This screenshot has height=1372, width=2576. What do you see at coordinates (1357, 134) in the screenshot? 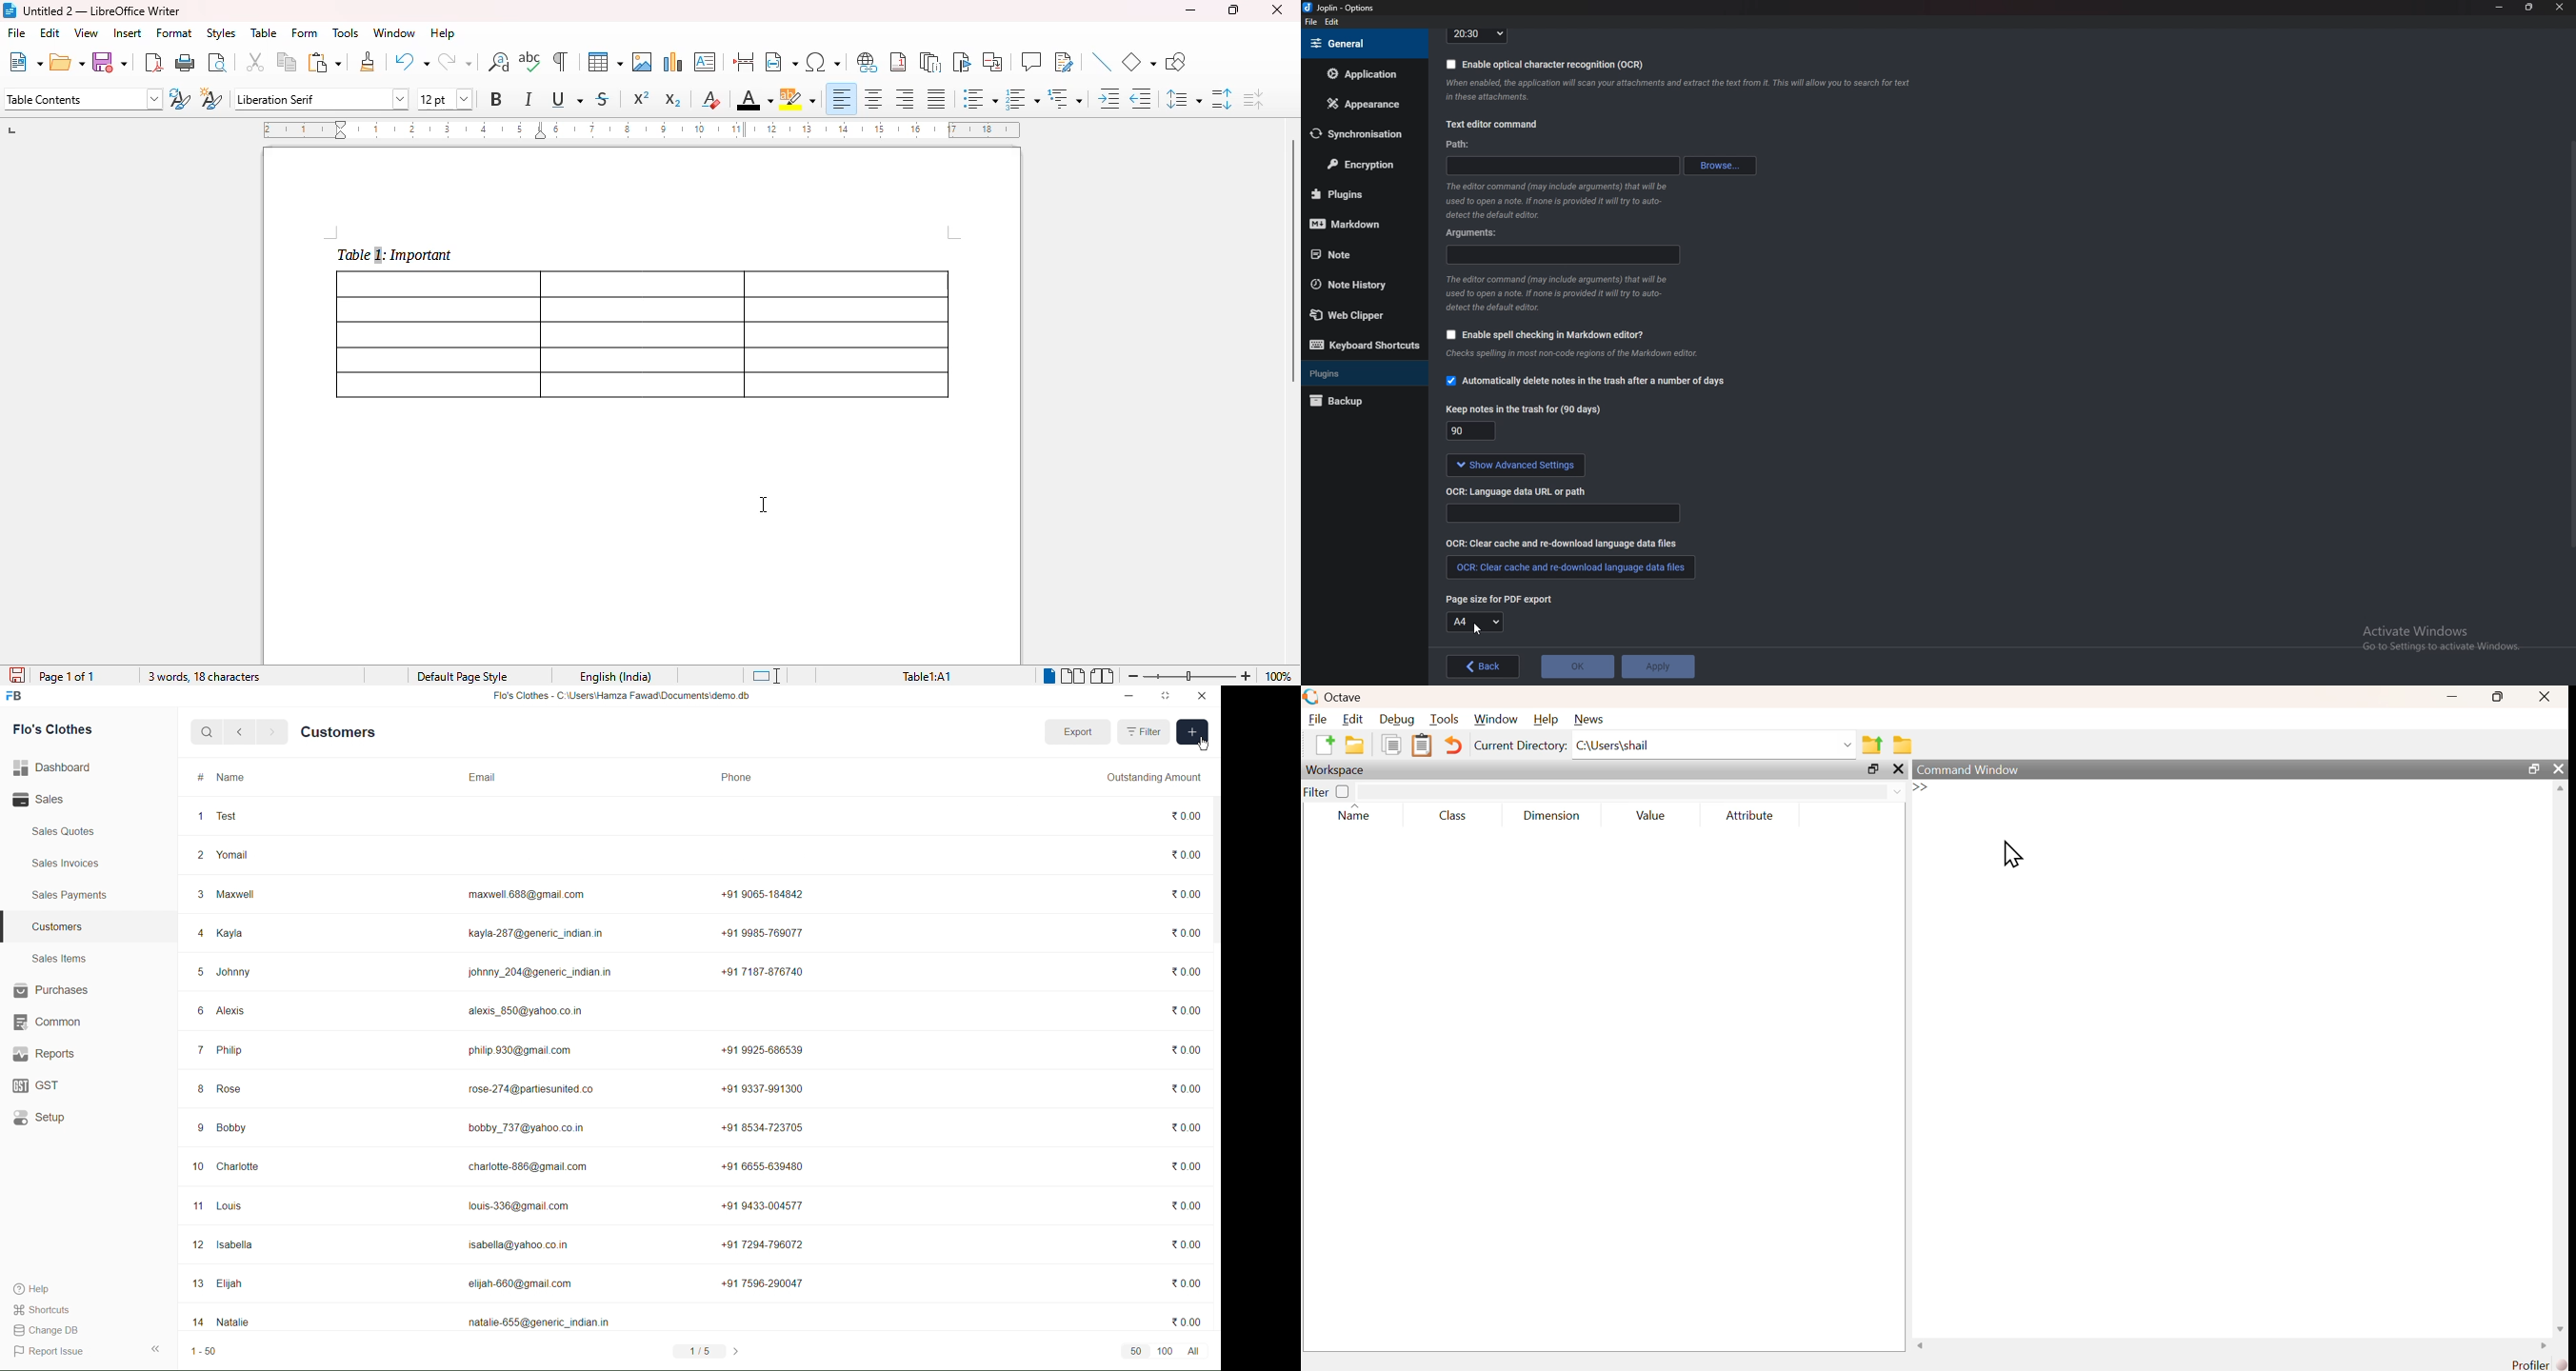
I see `Synchronization` at bounding box center [1357, 134].